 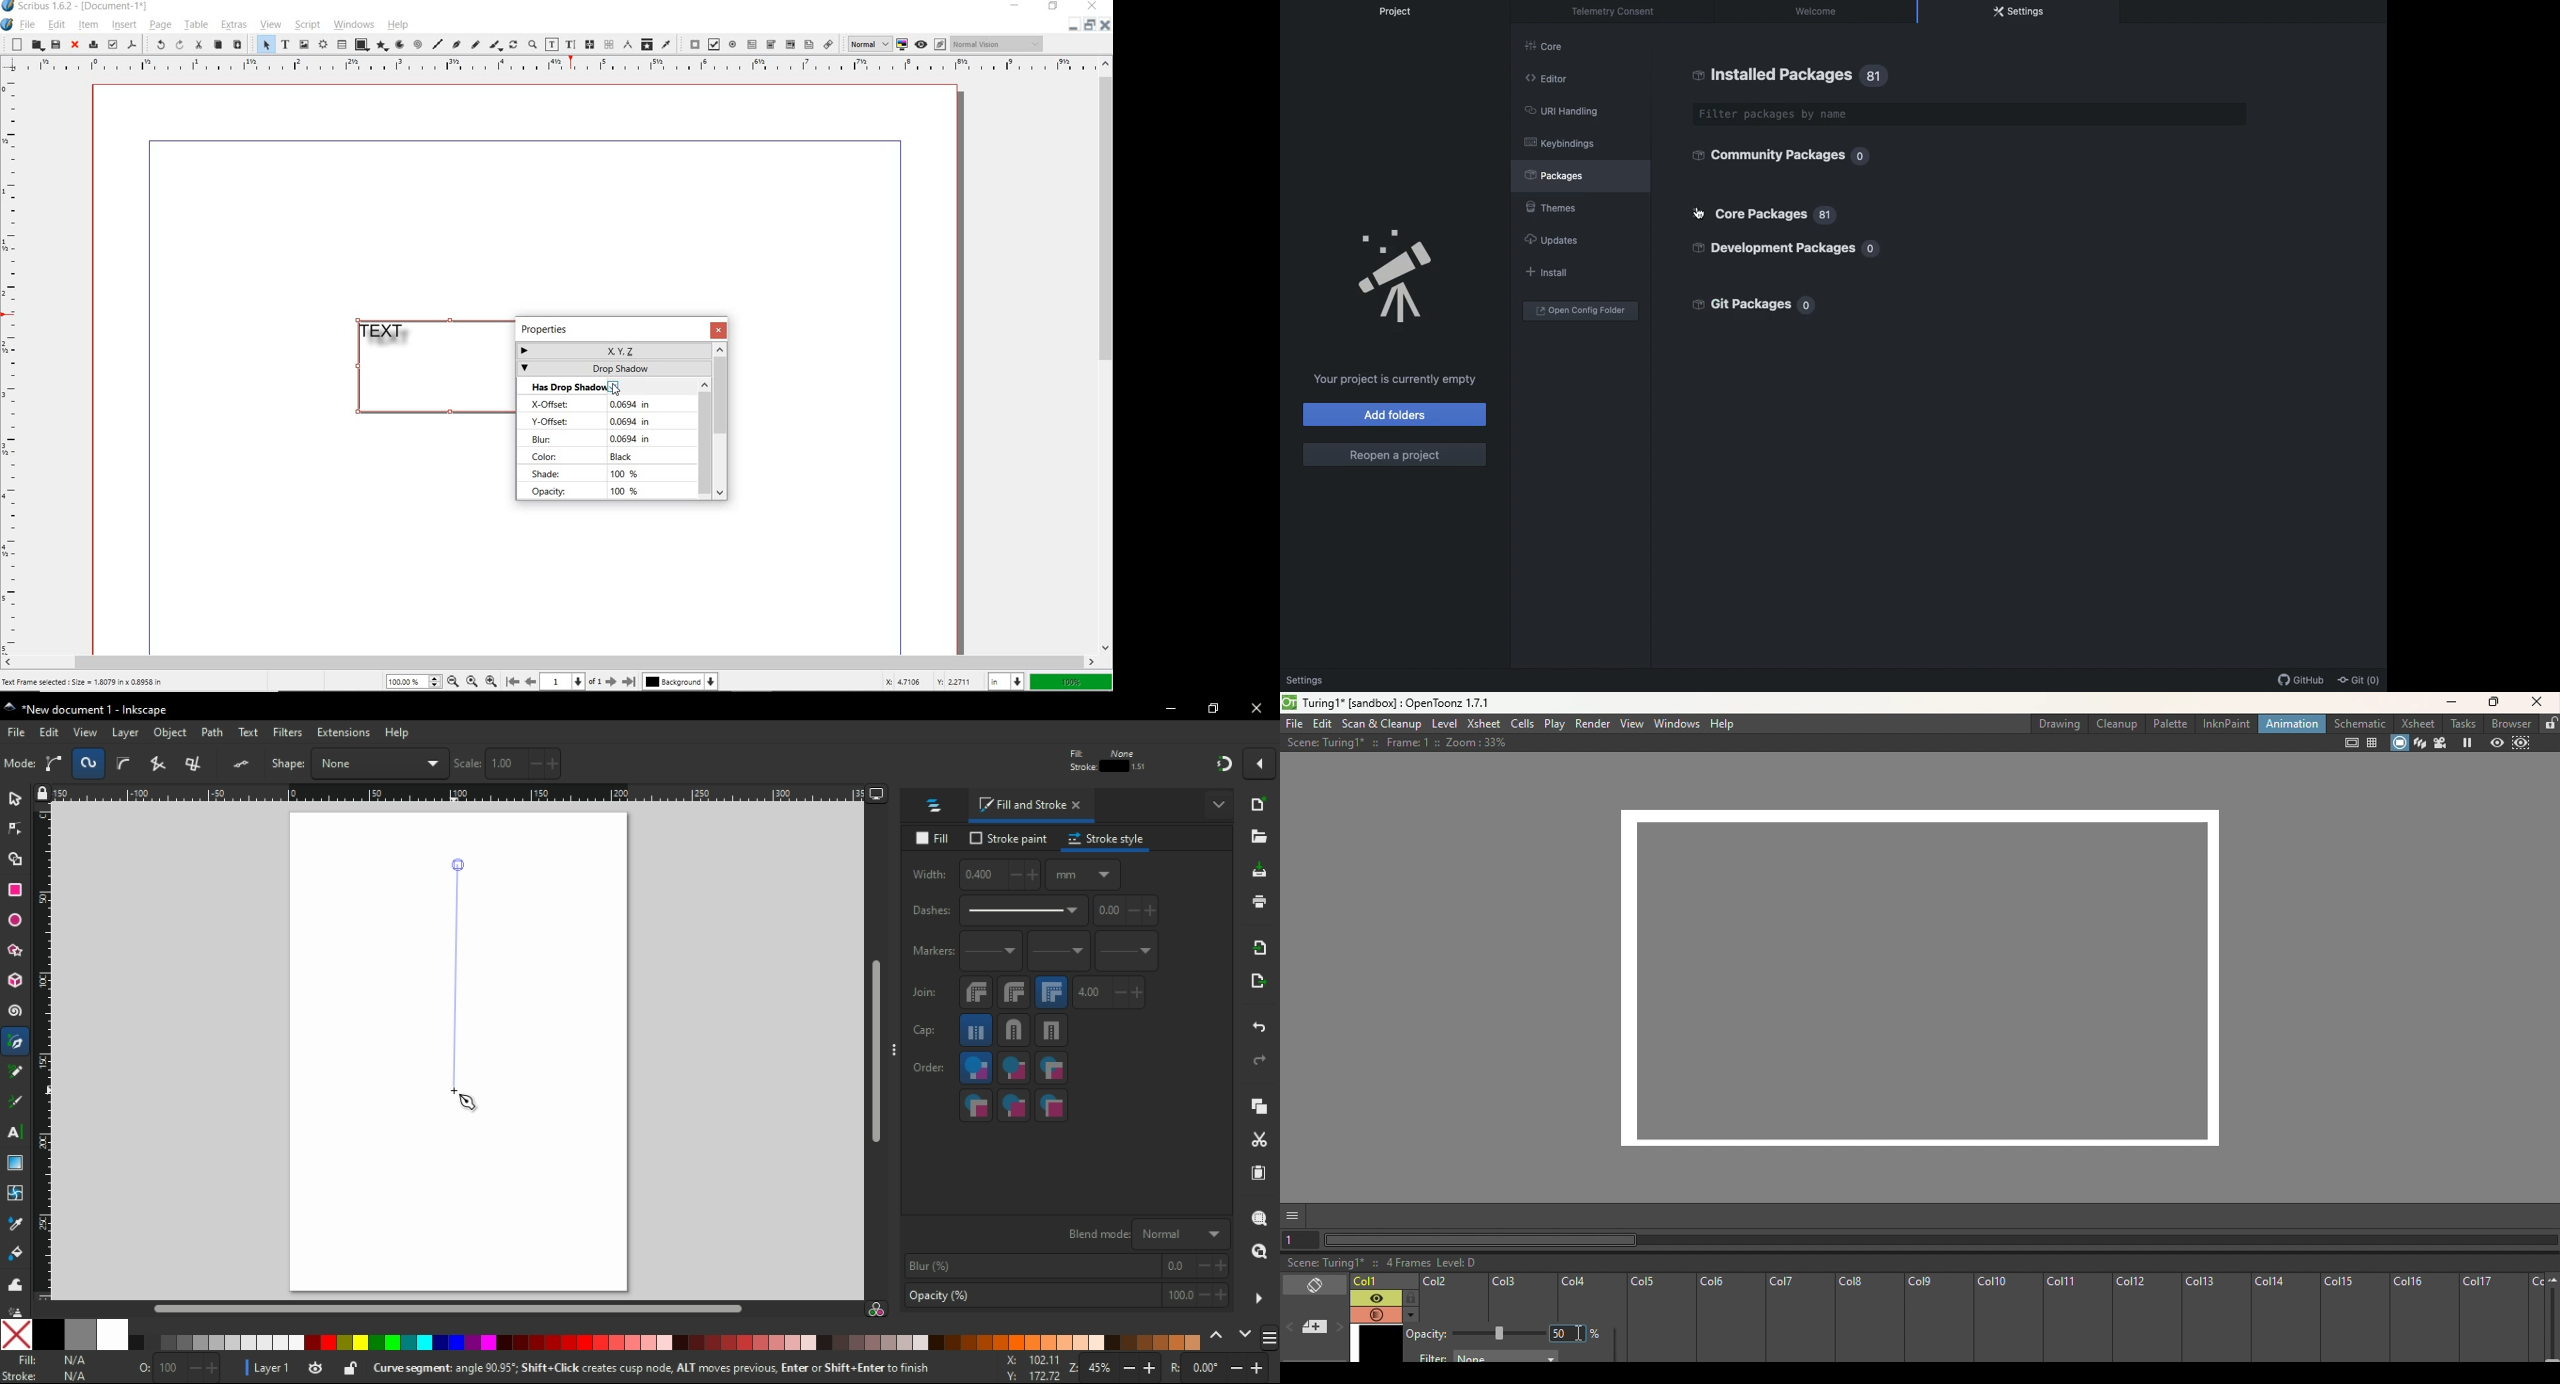 I want to click on Settings, so click(x=2020, y=12).